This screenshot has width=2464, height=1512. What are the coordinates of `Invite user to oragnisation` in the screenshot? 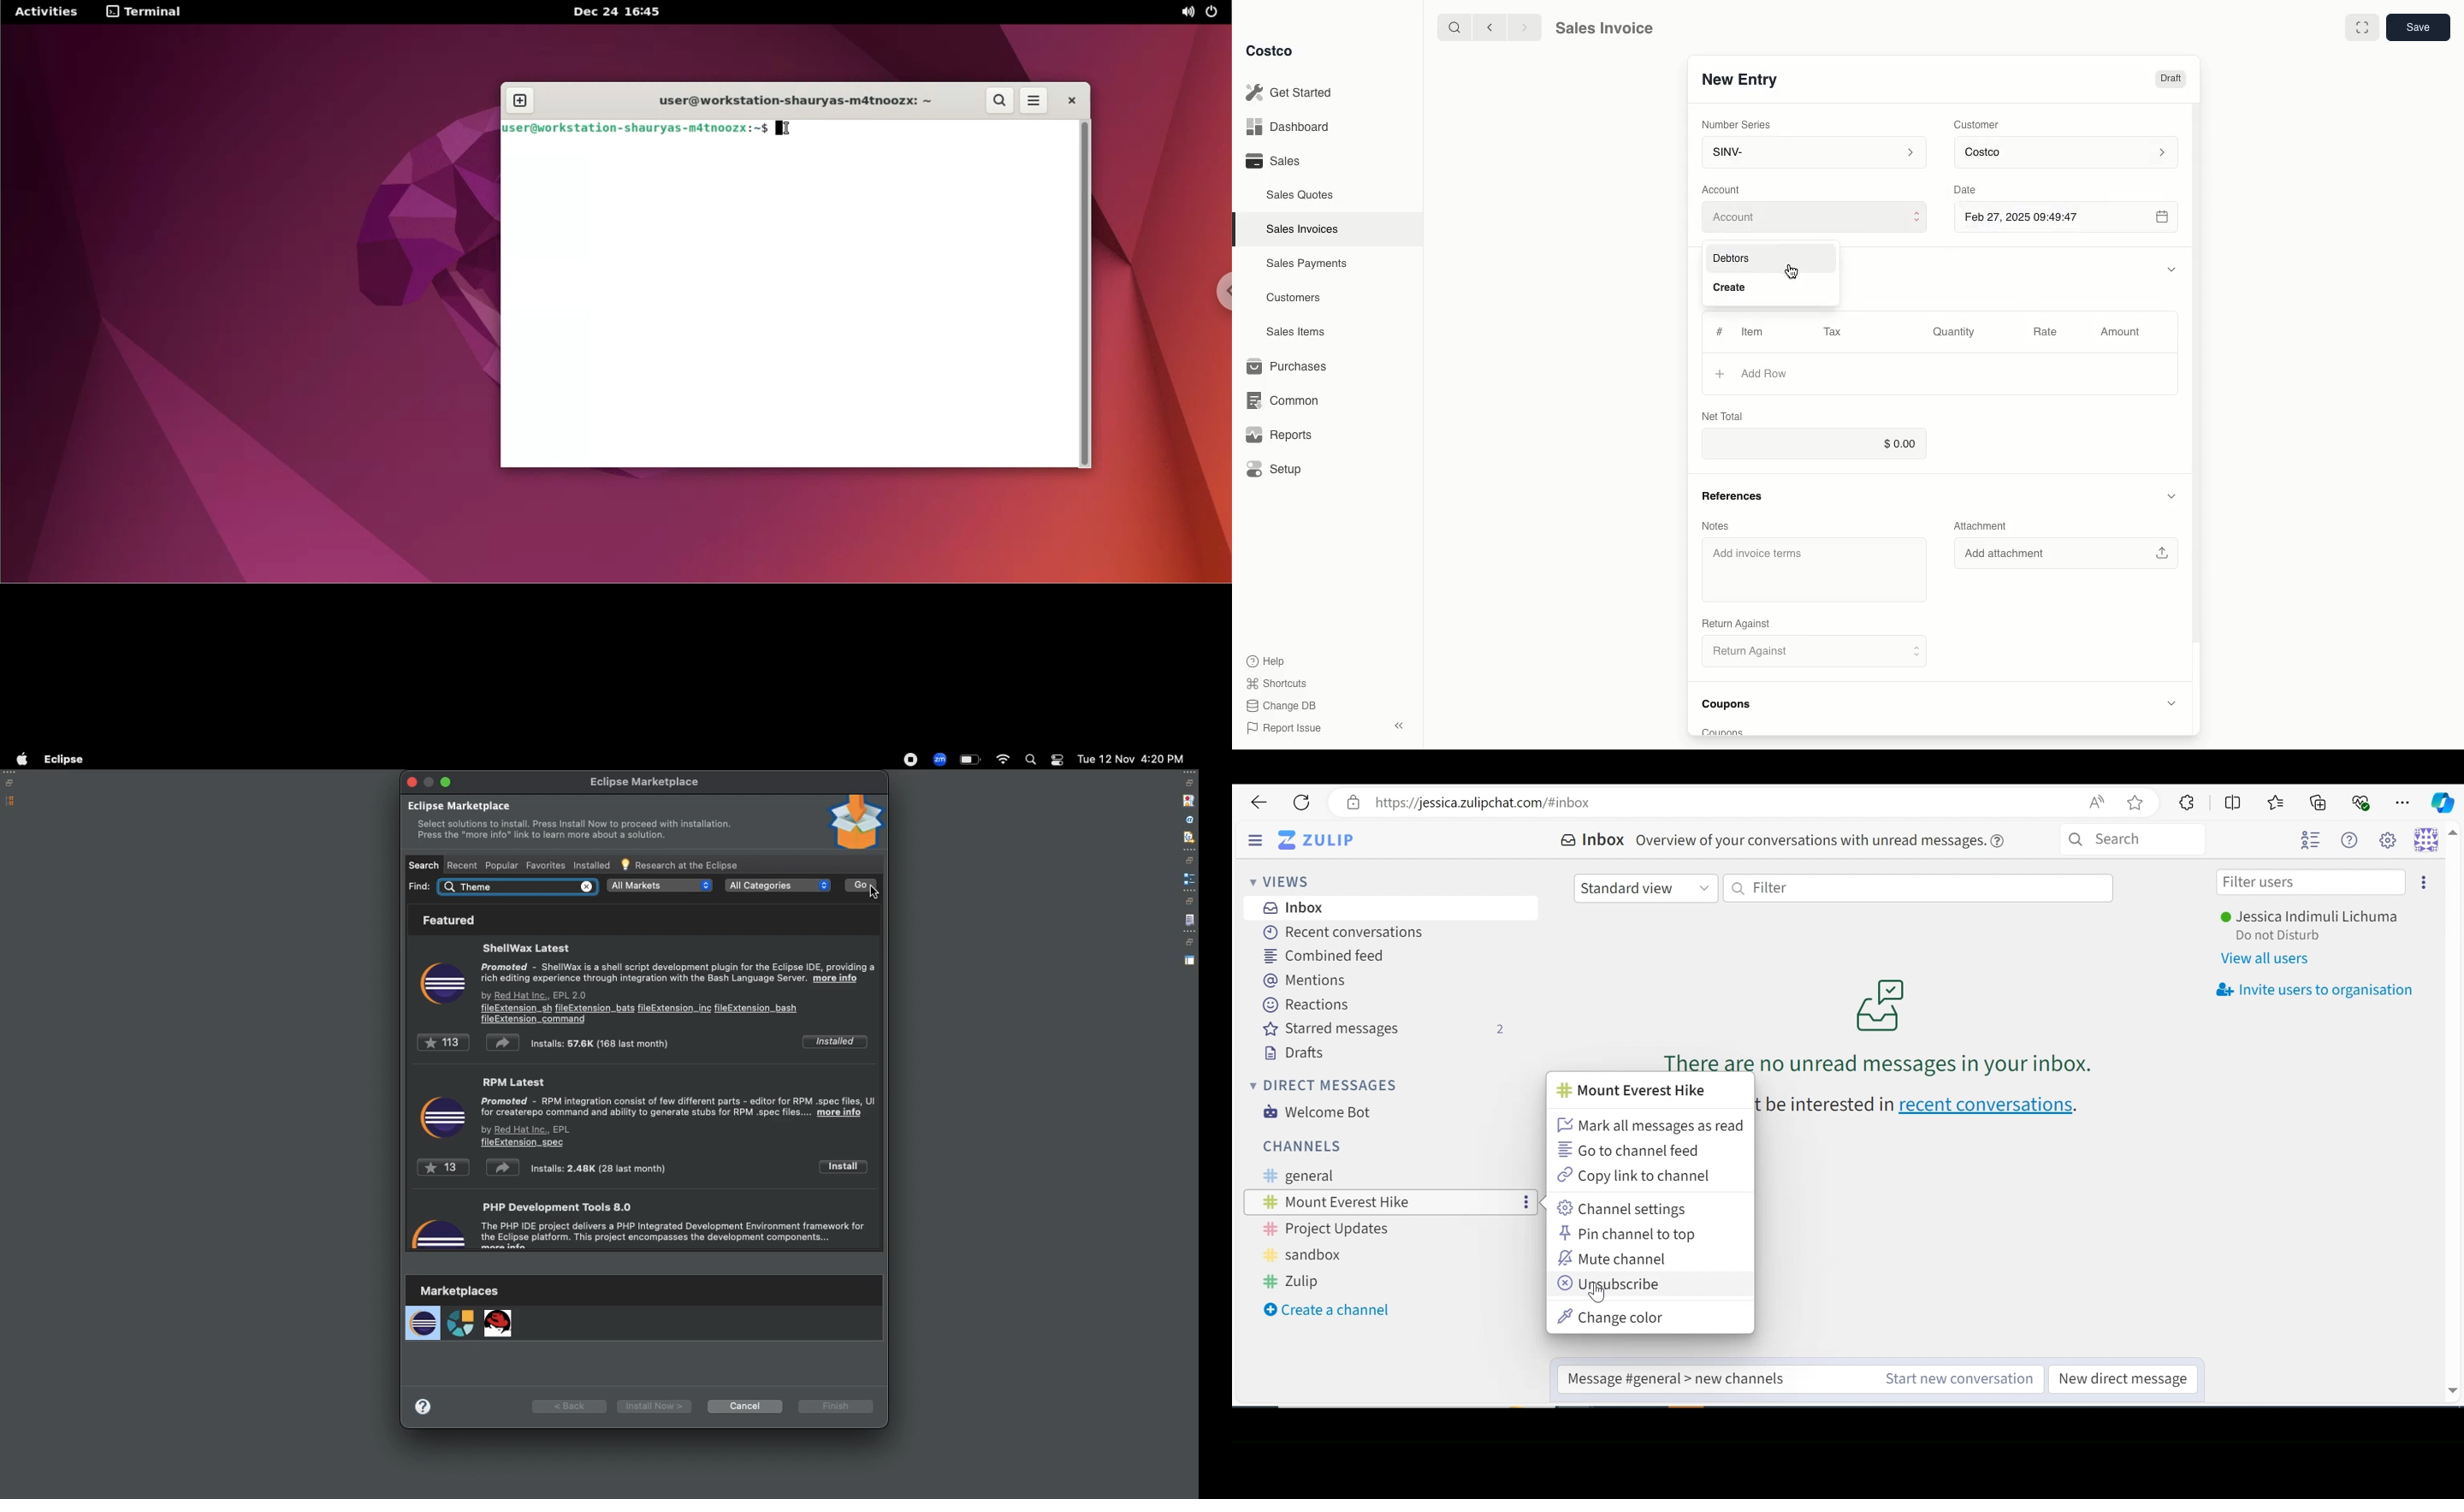 It's located at (2313, 991).